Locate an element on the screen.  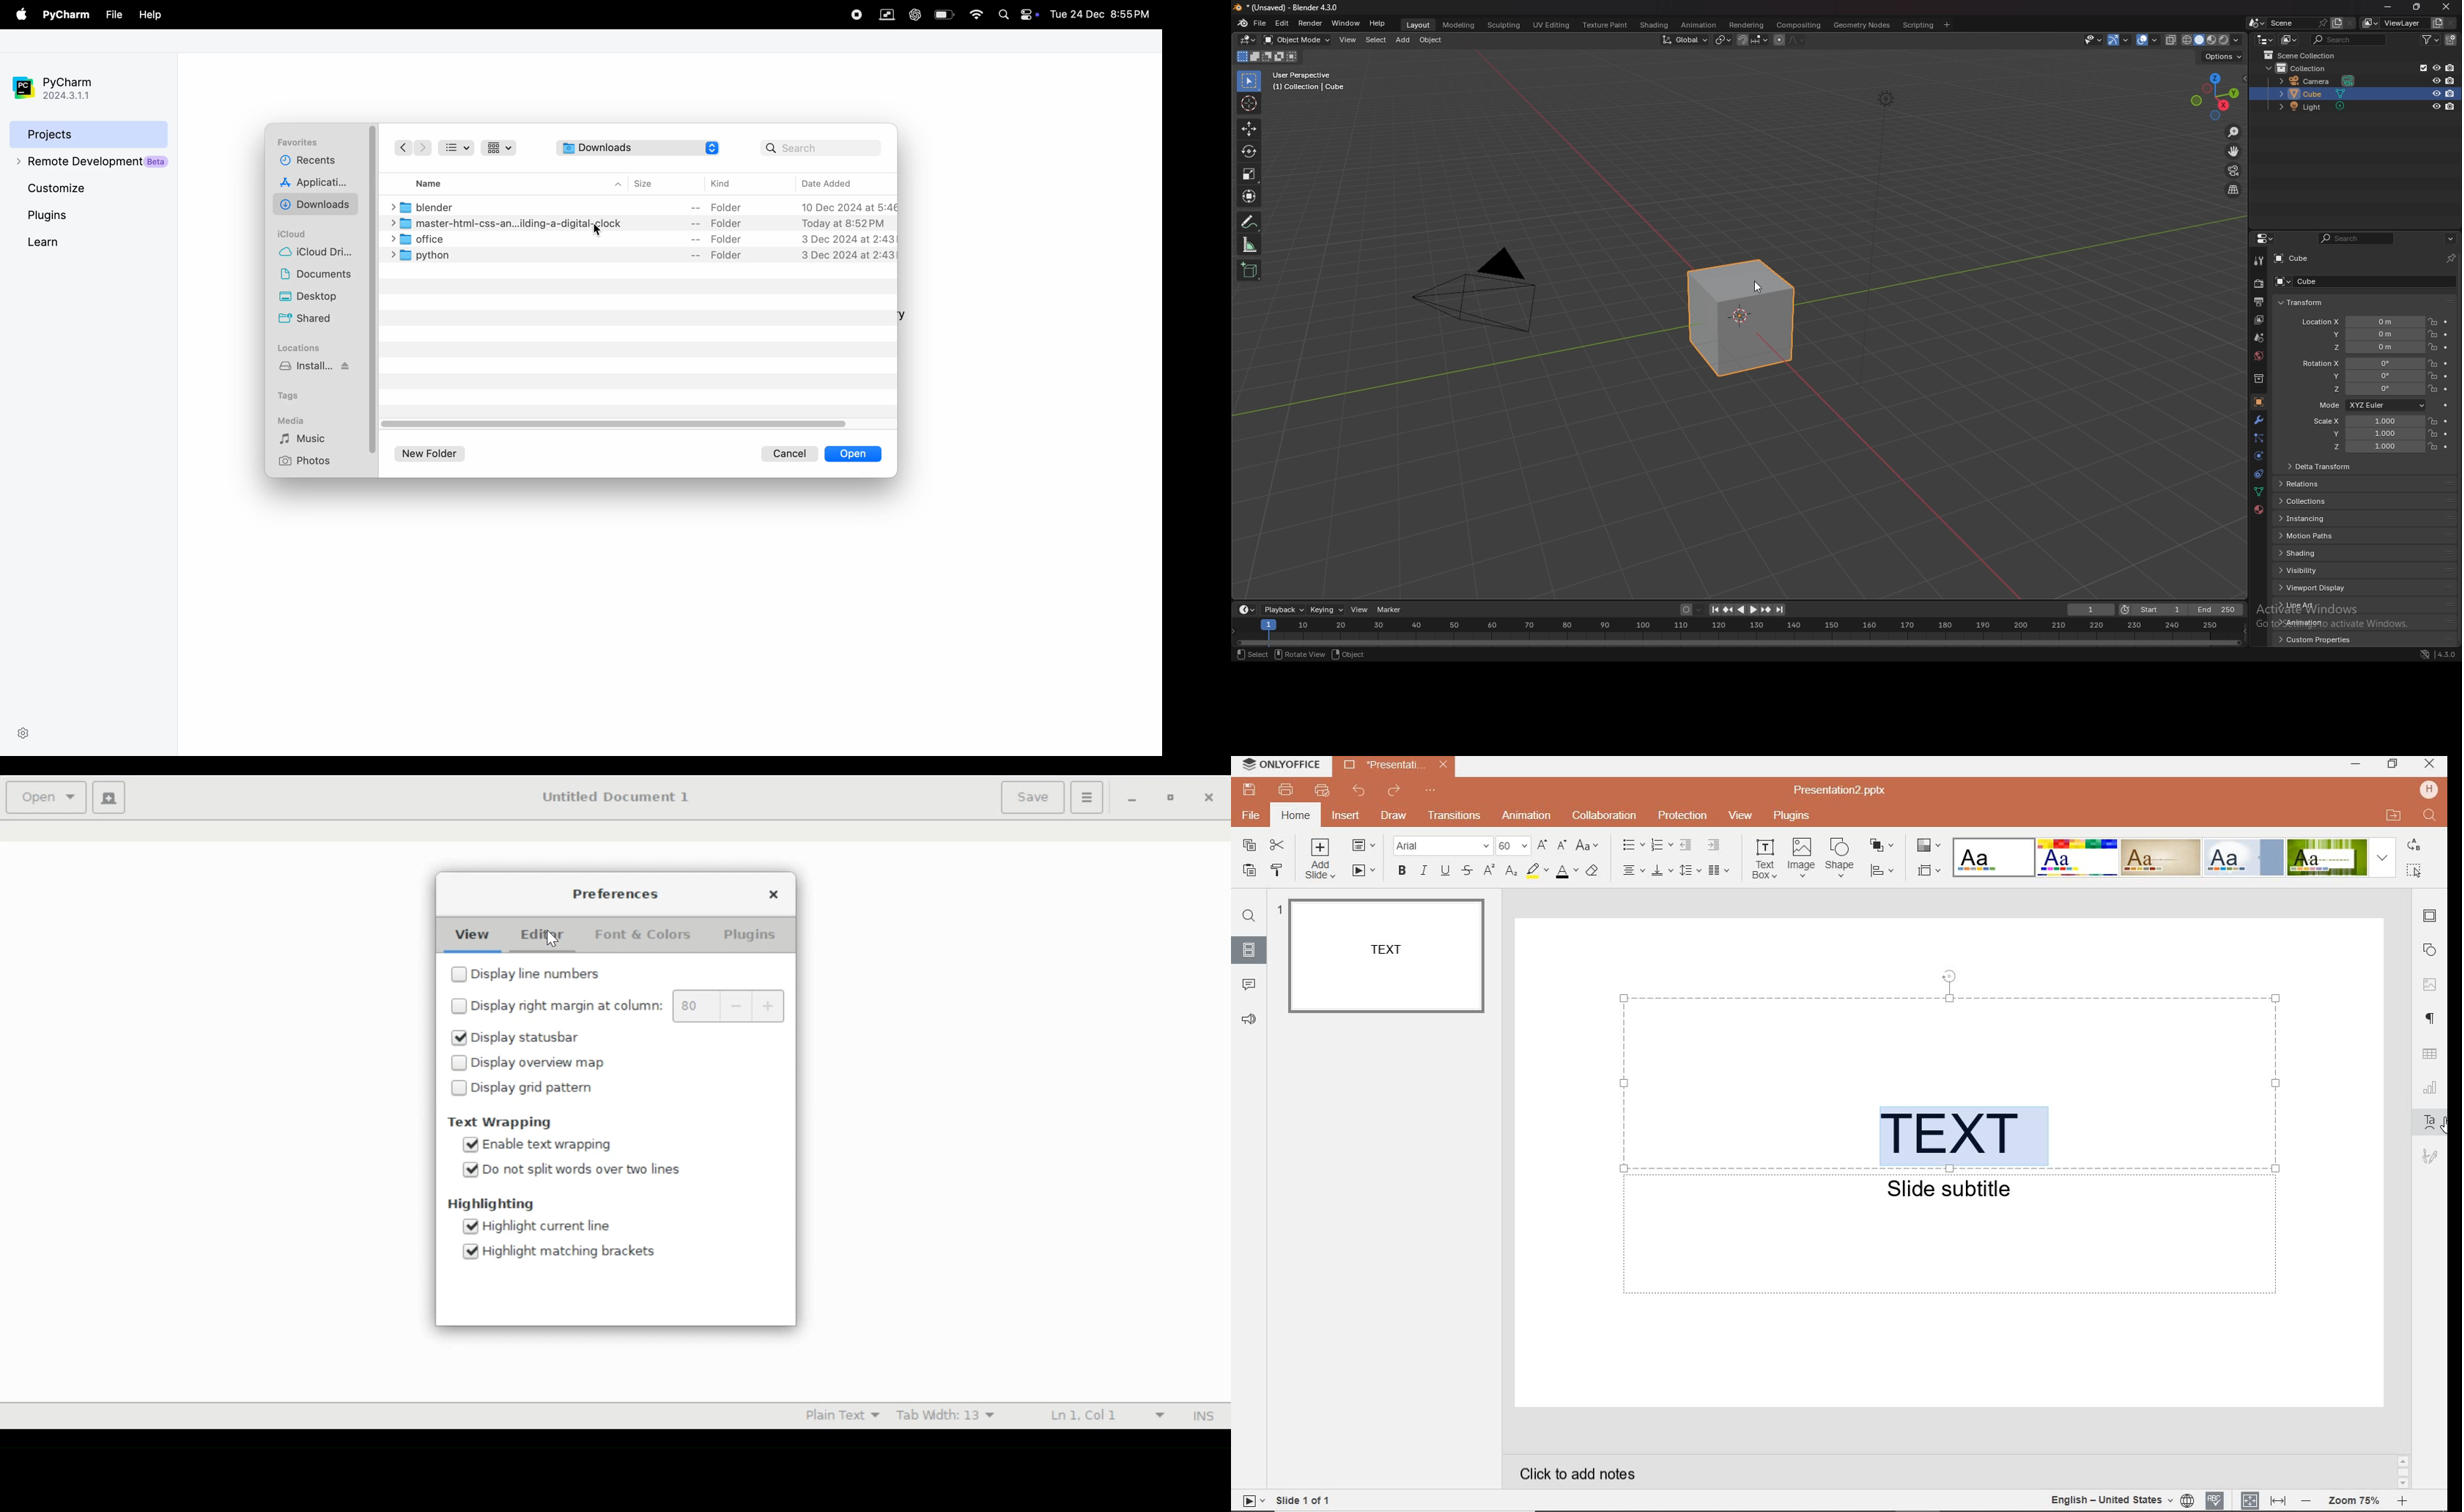
SLIDES is located at coordinates (1251, 951).